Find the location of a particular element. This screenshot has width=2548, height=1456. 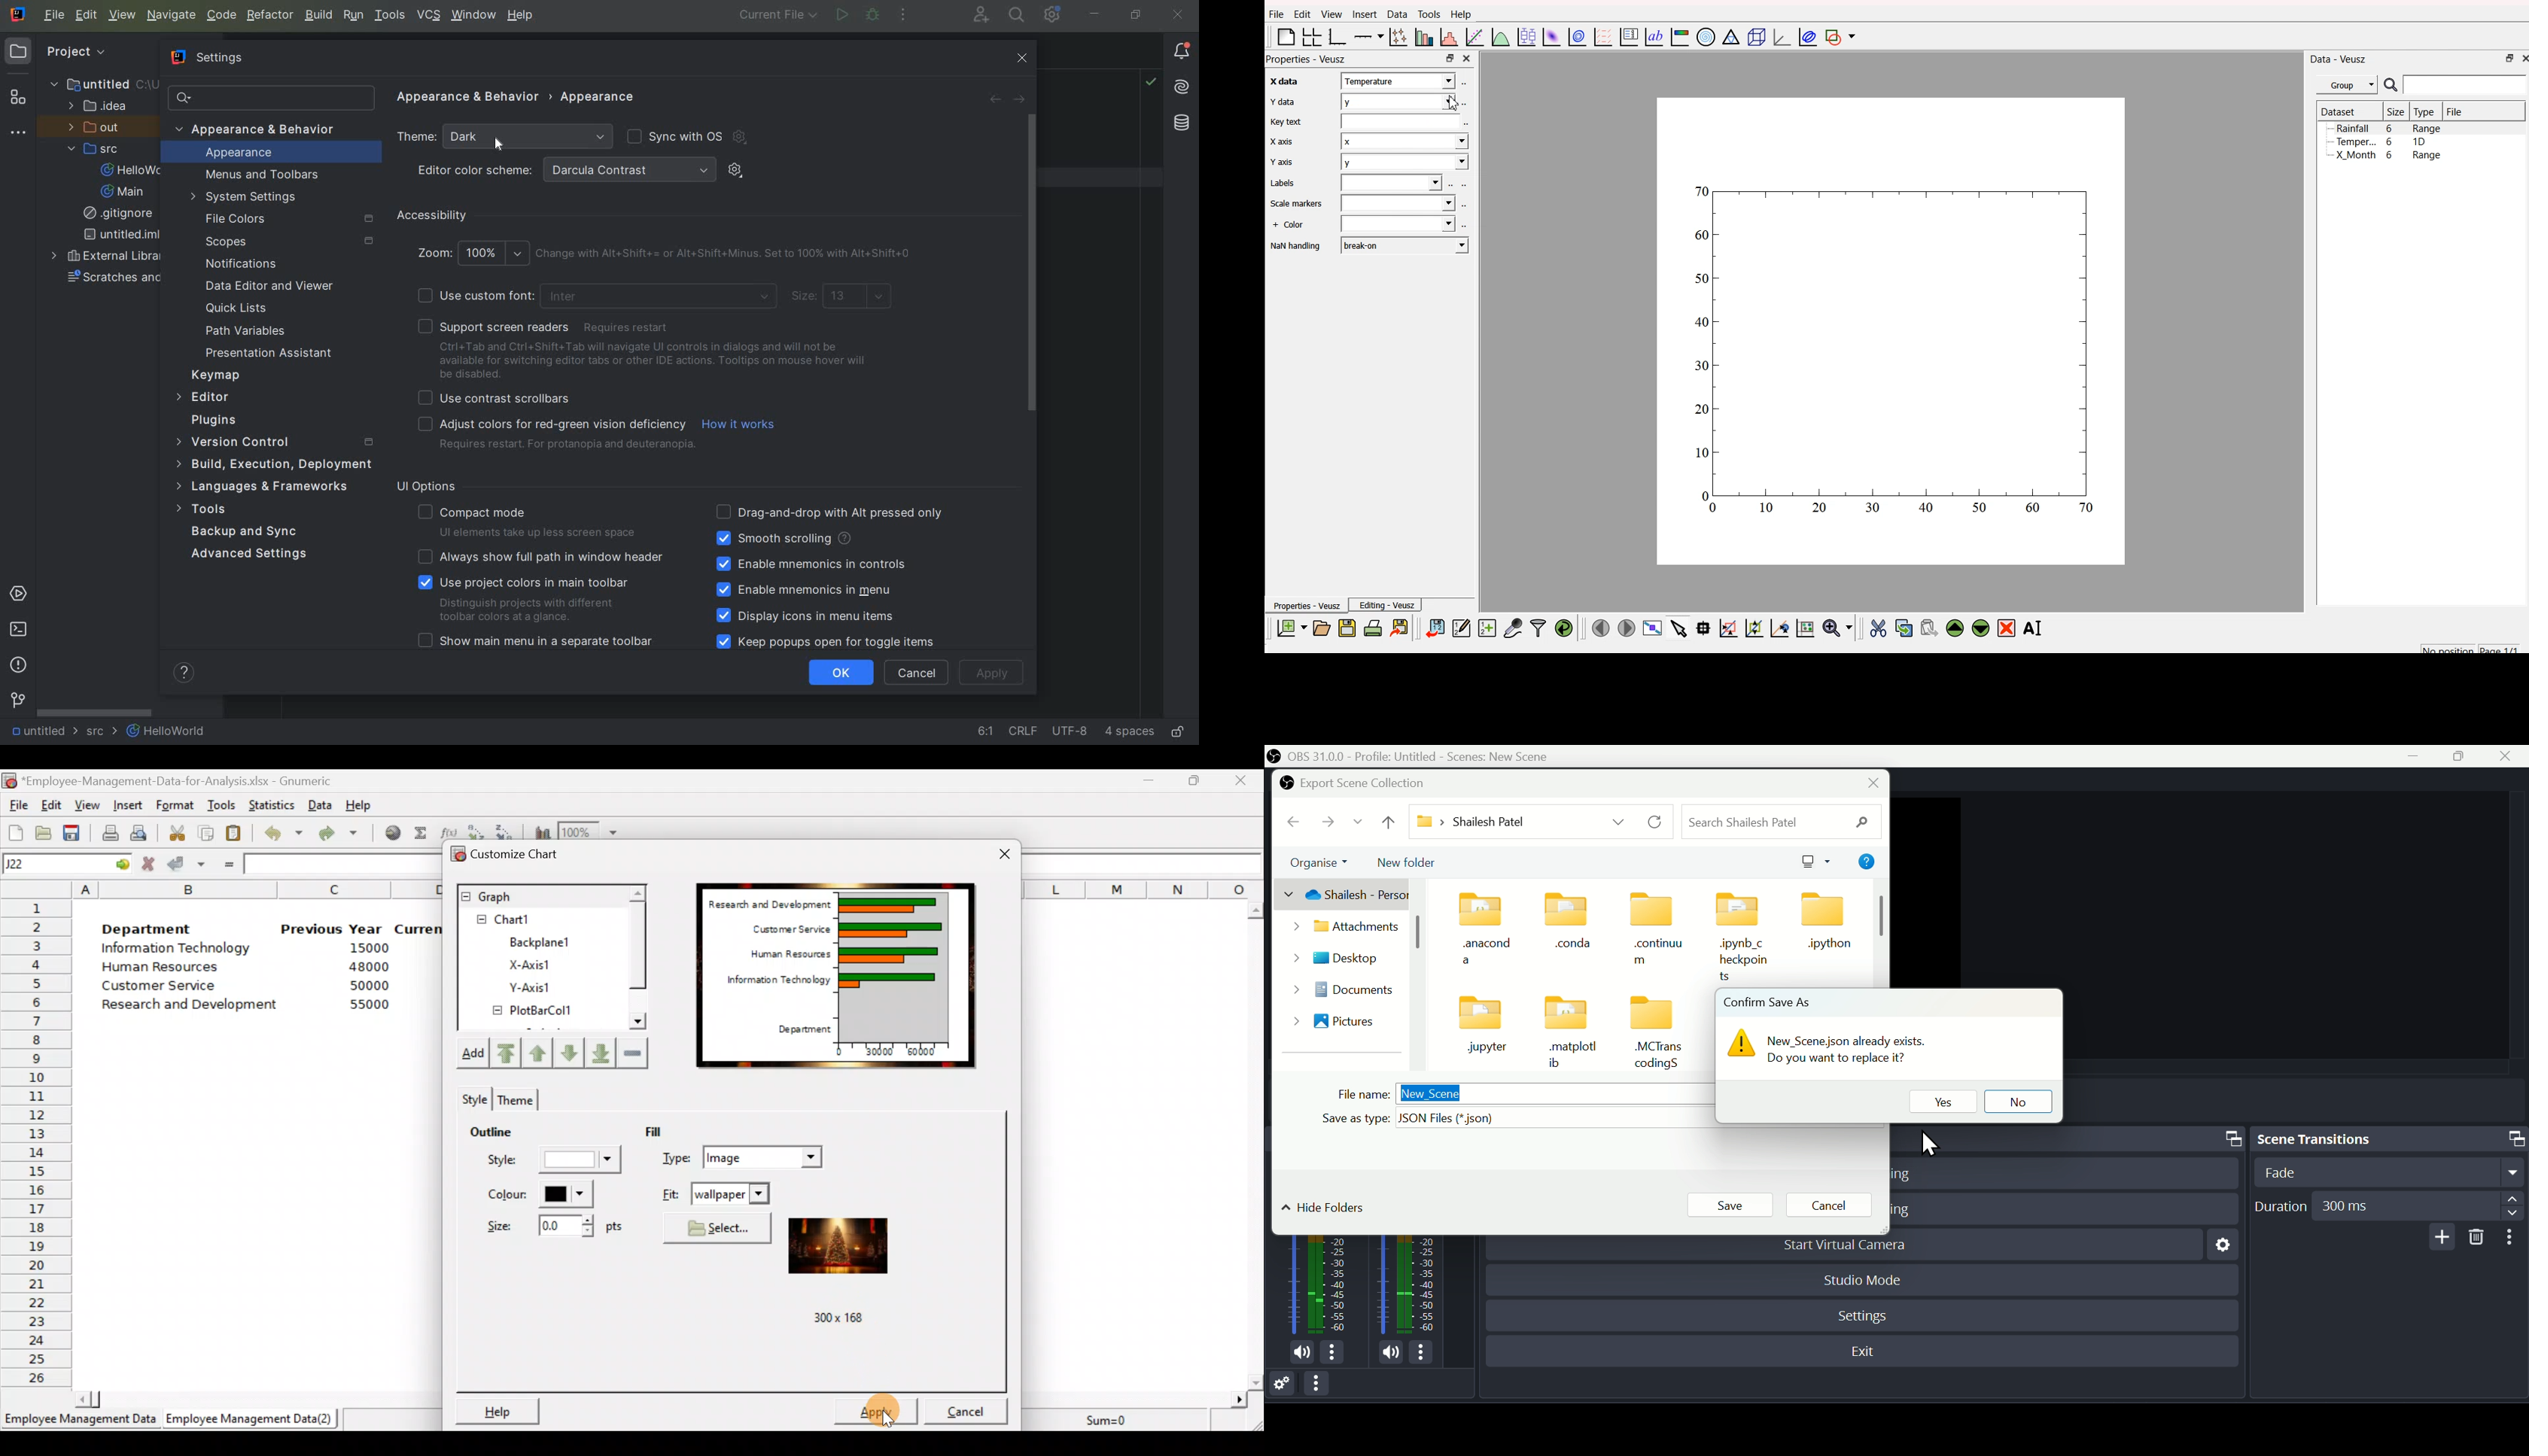

Save the current workbook is located at coordinates (72, 831).